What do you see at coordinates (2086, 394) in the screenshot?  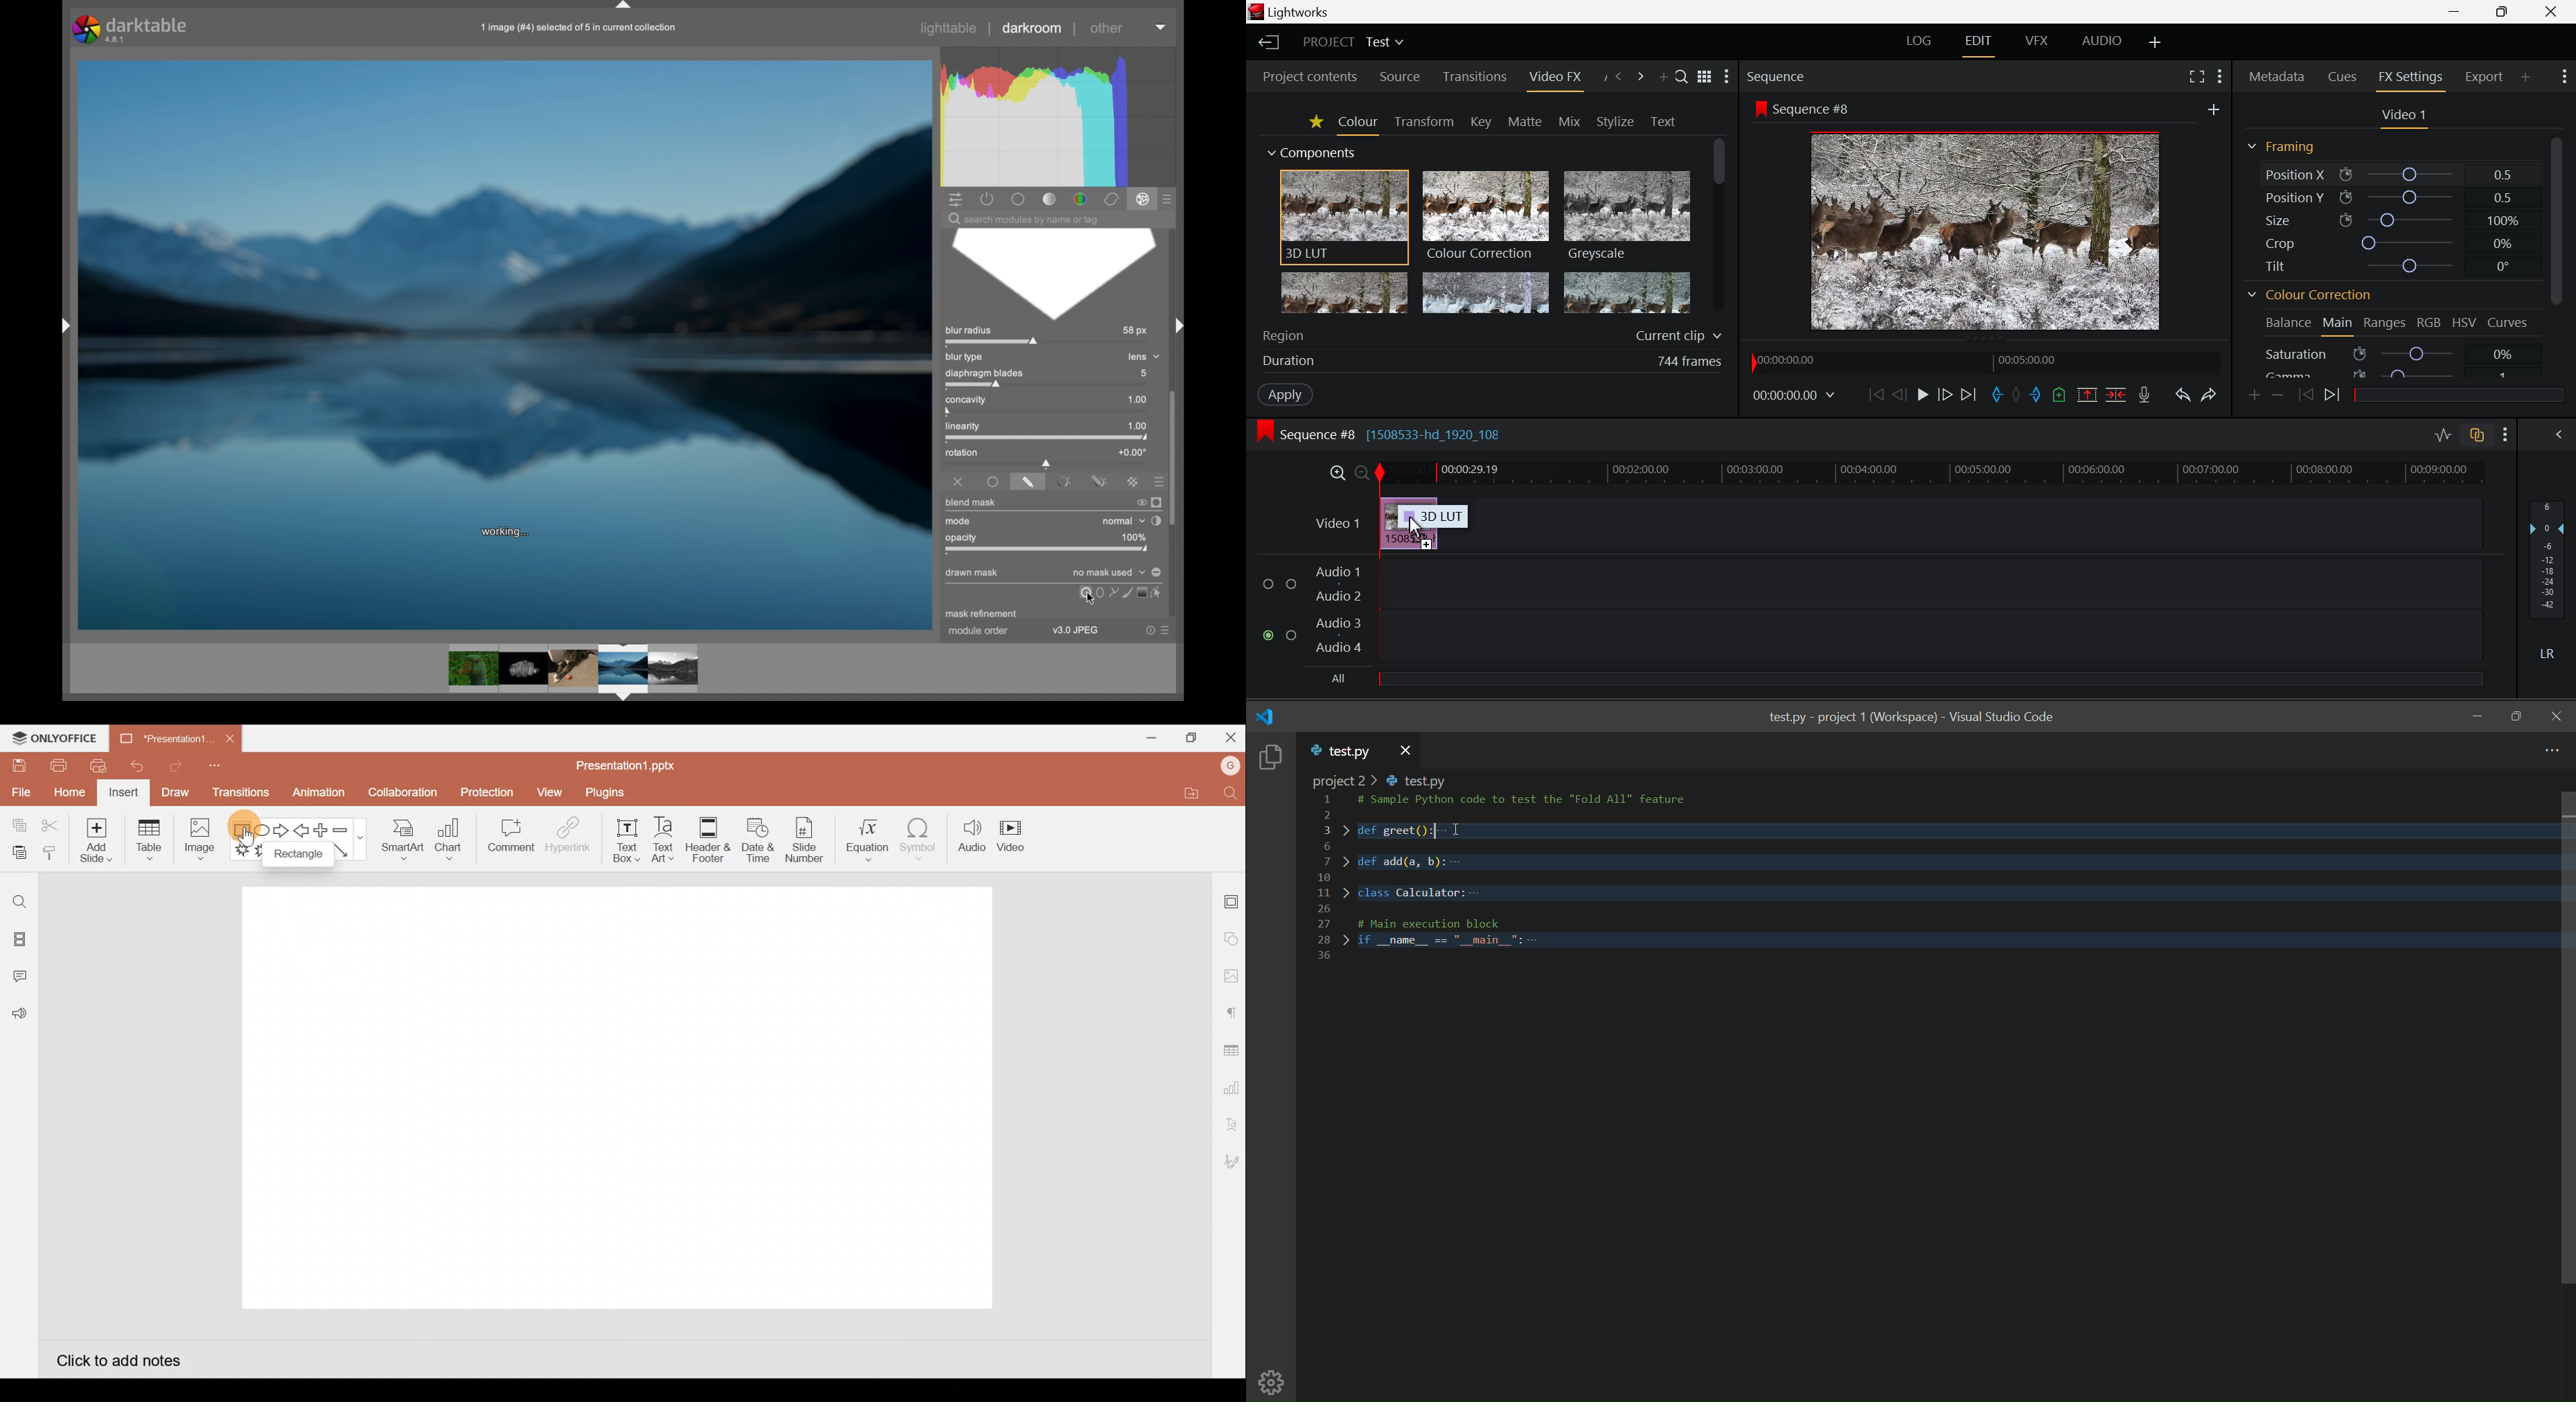 I see `Remove Marked Section` at bounding box center [2086, 394].